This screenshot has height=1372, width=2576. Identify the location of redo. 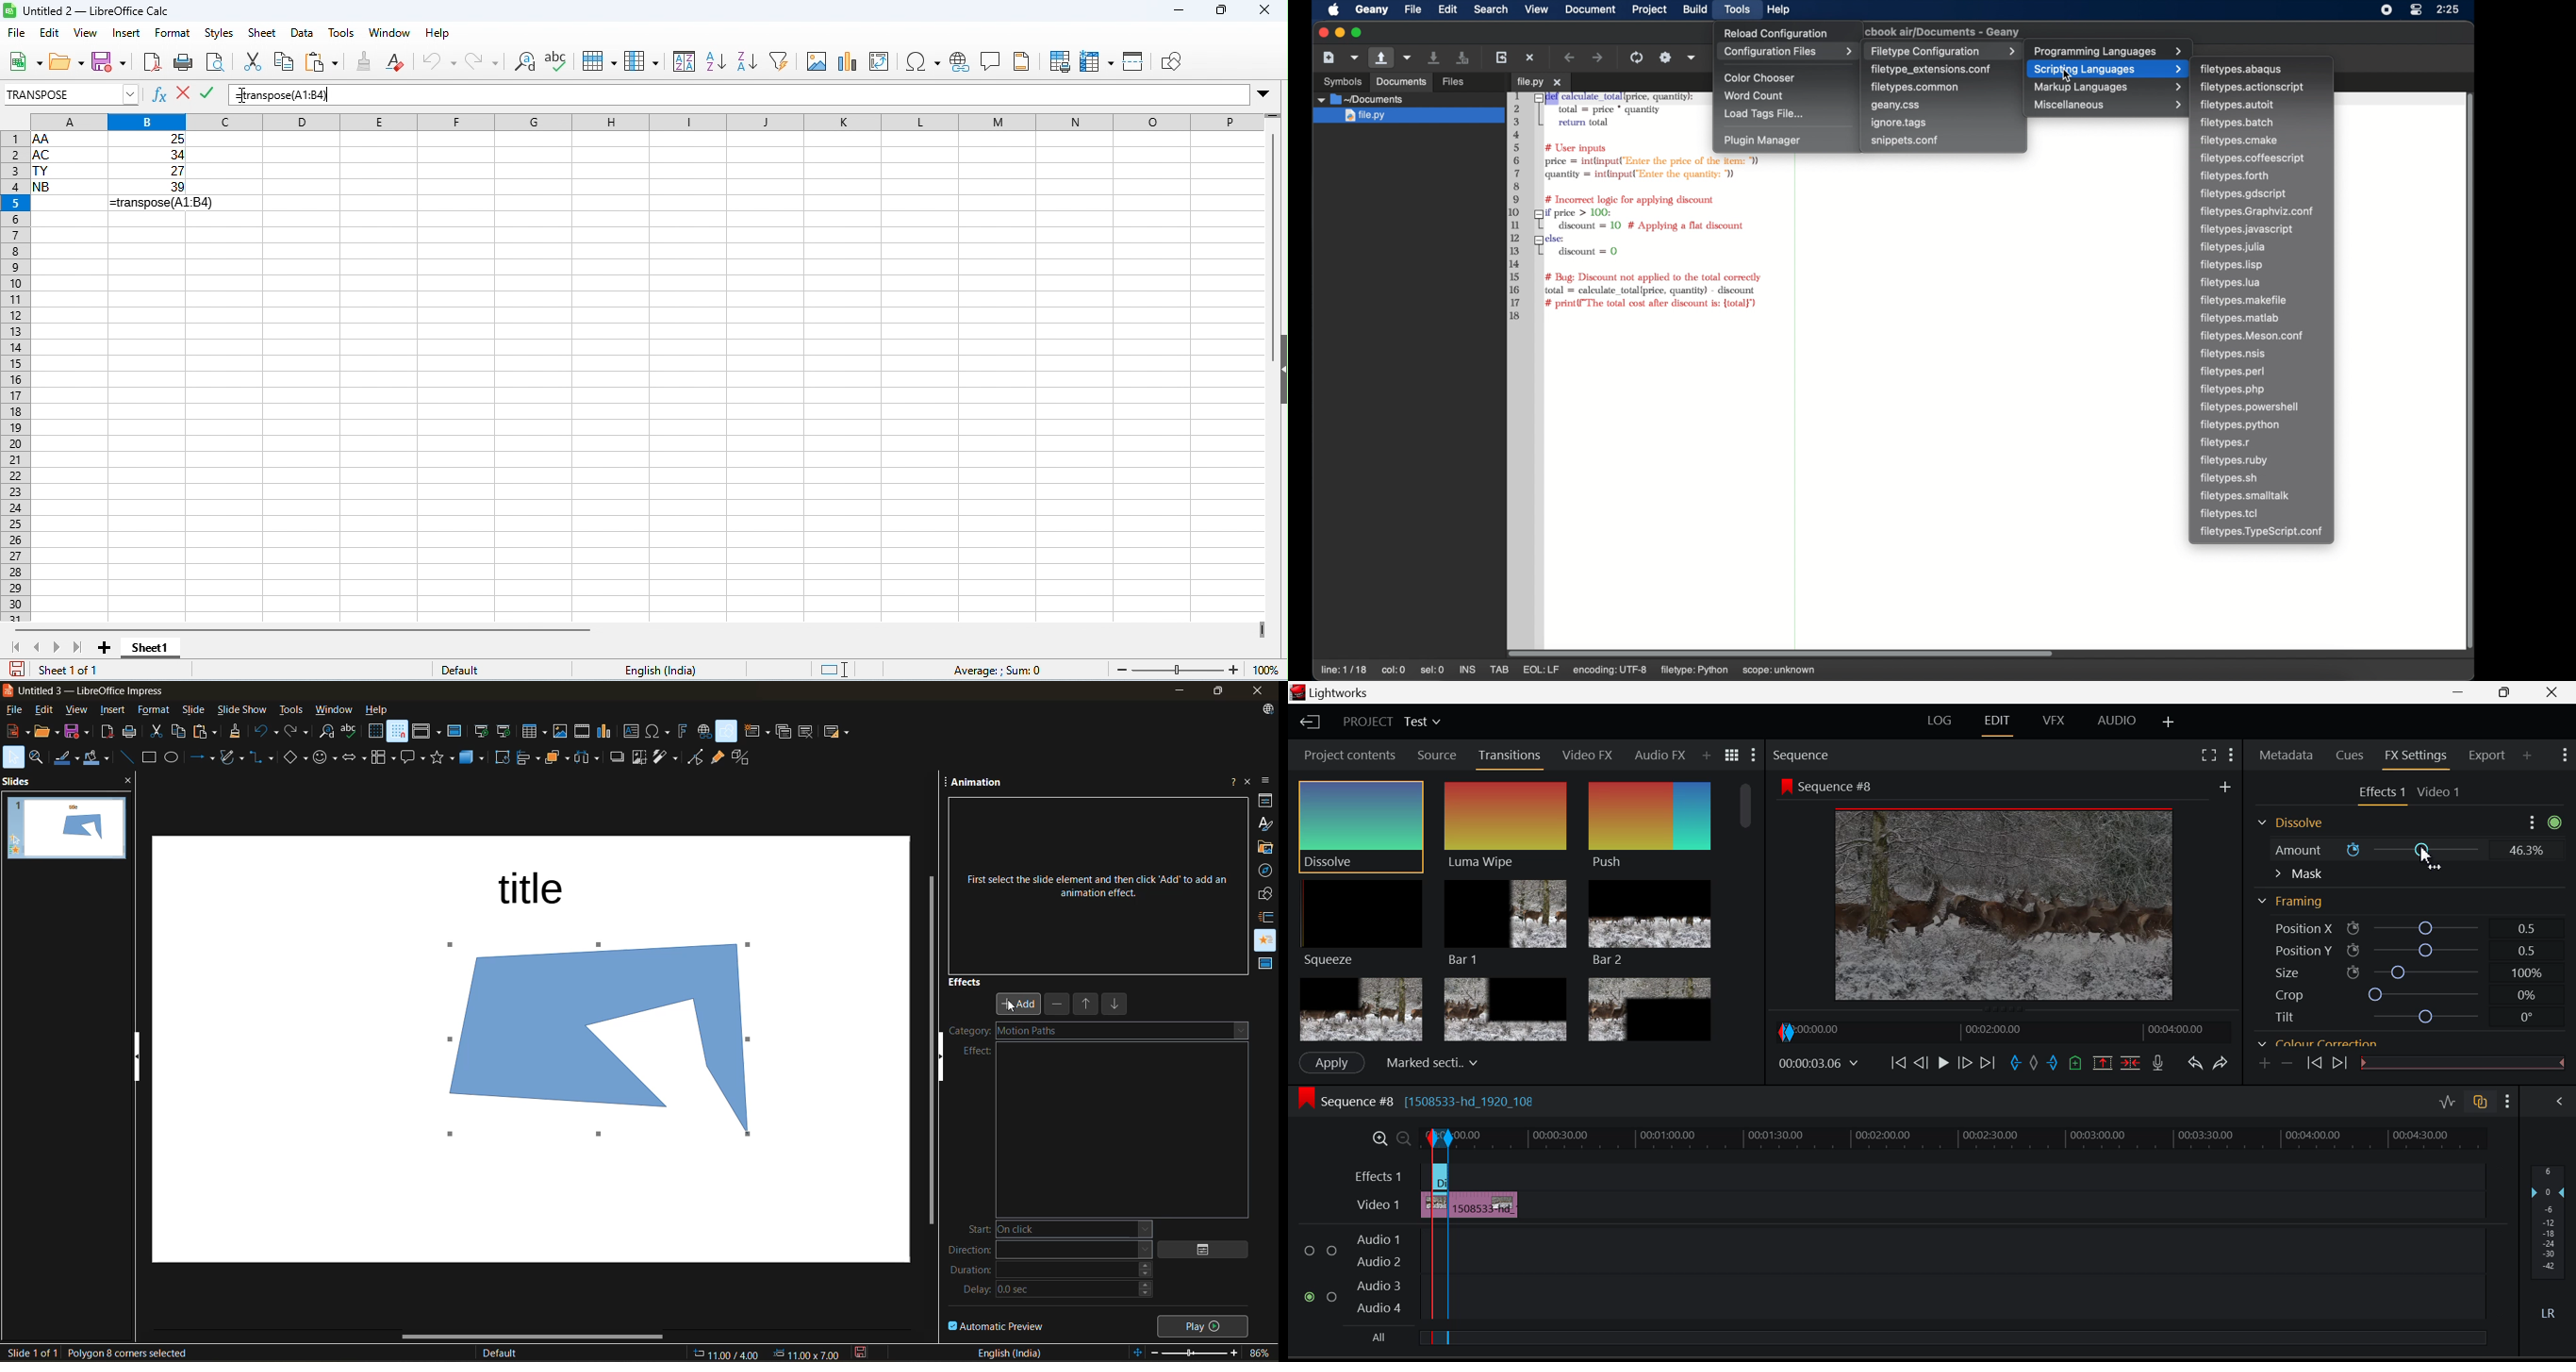
(298, 732).